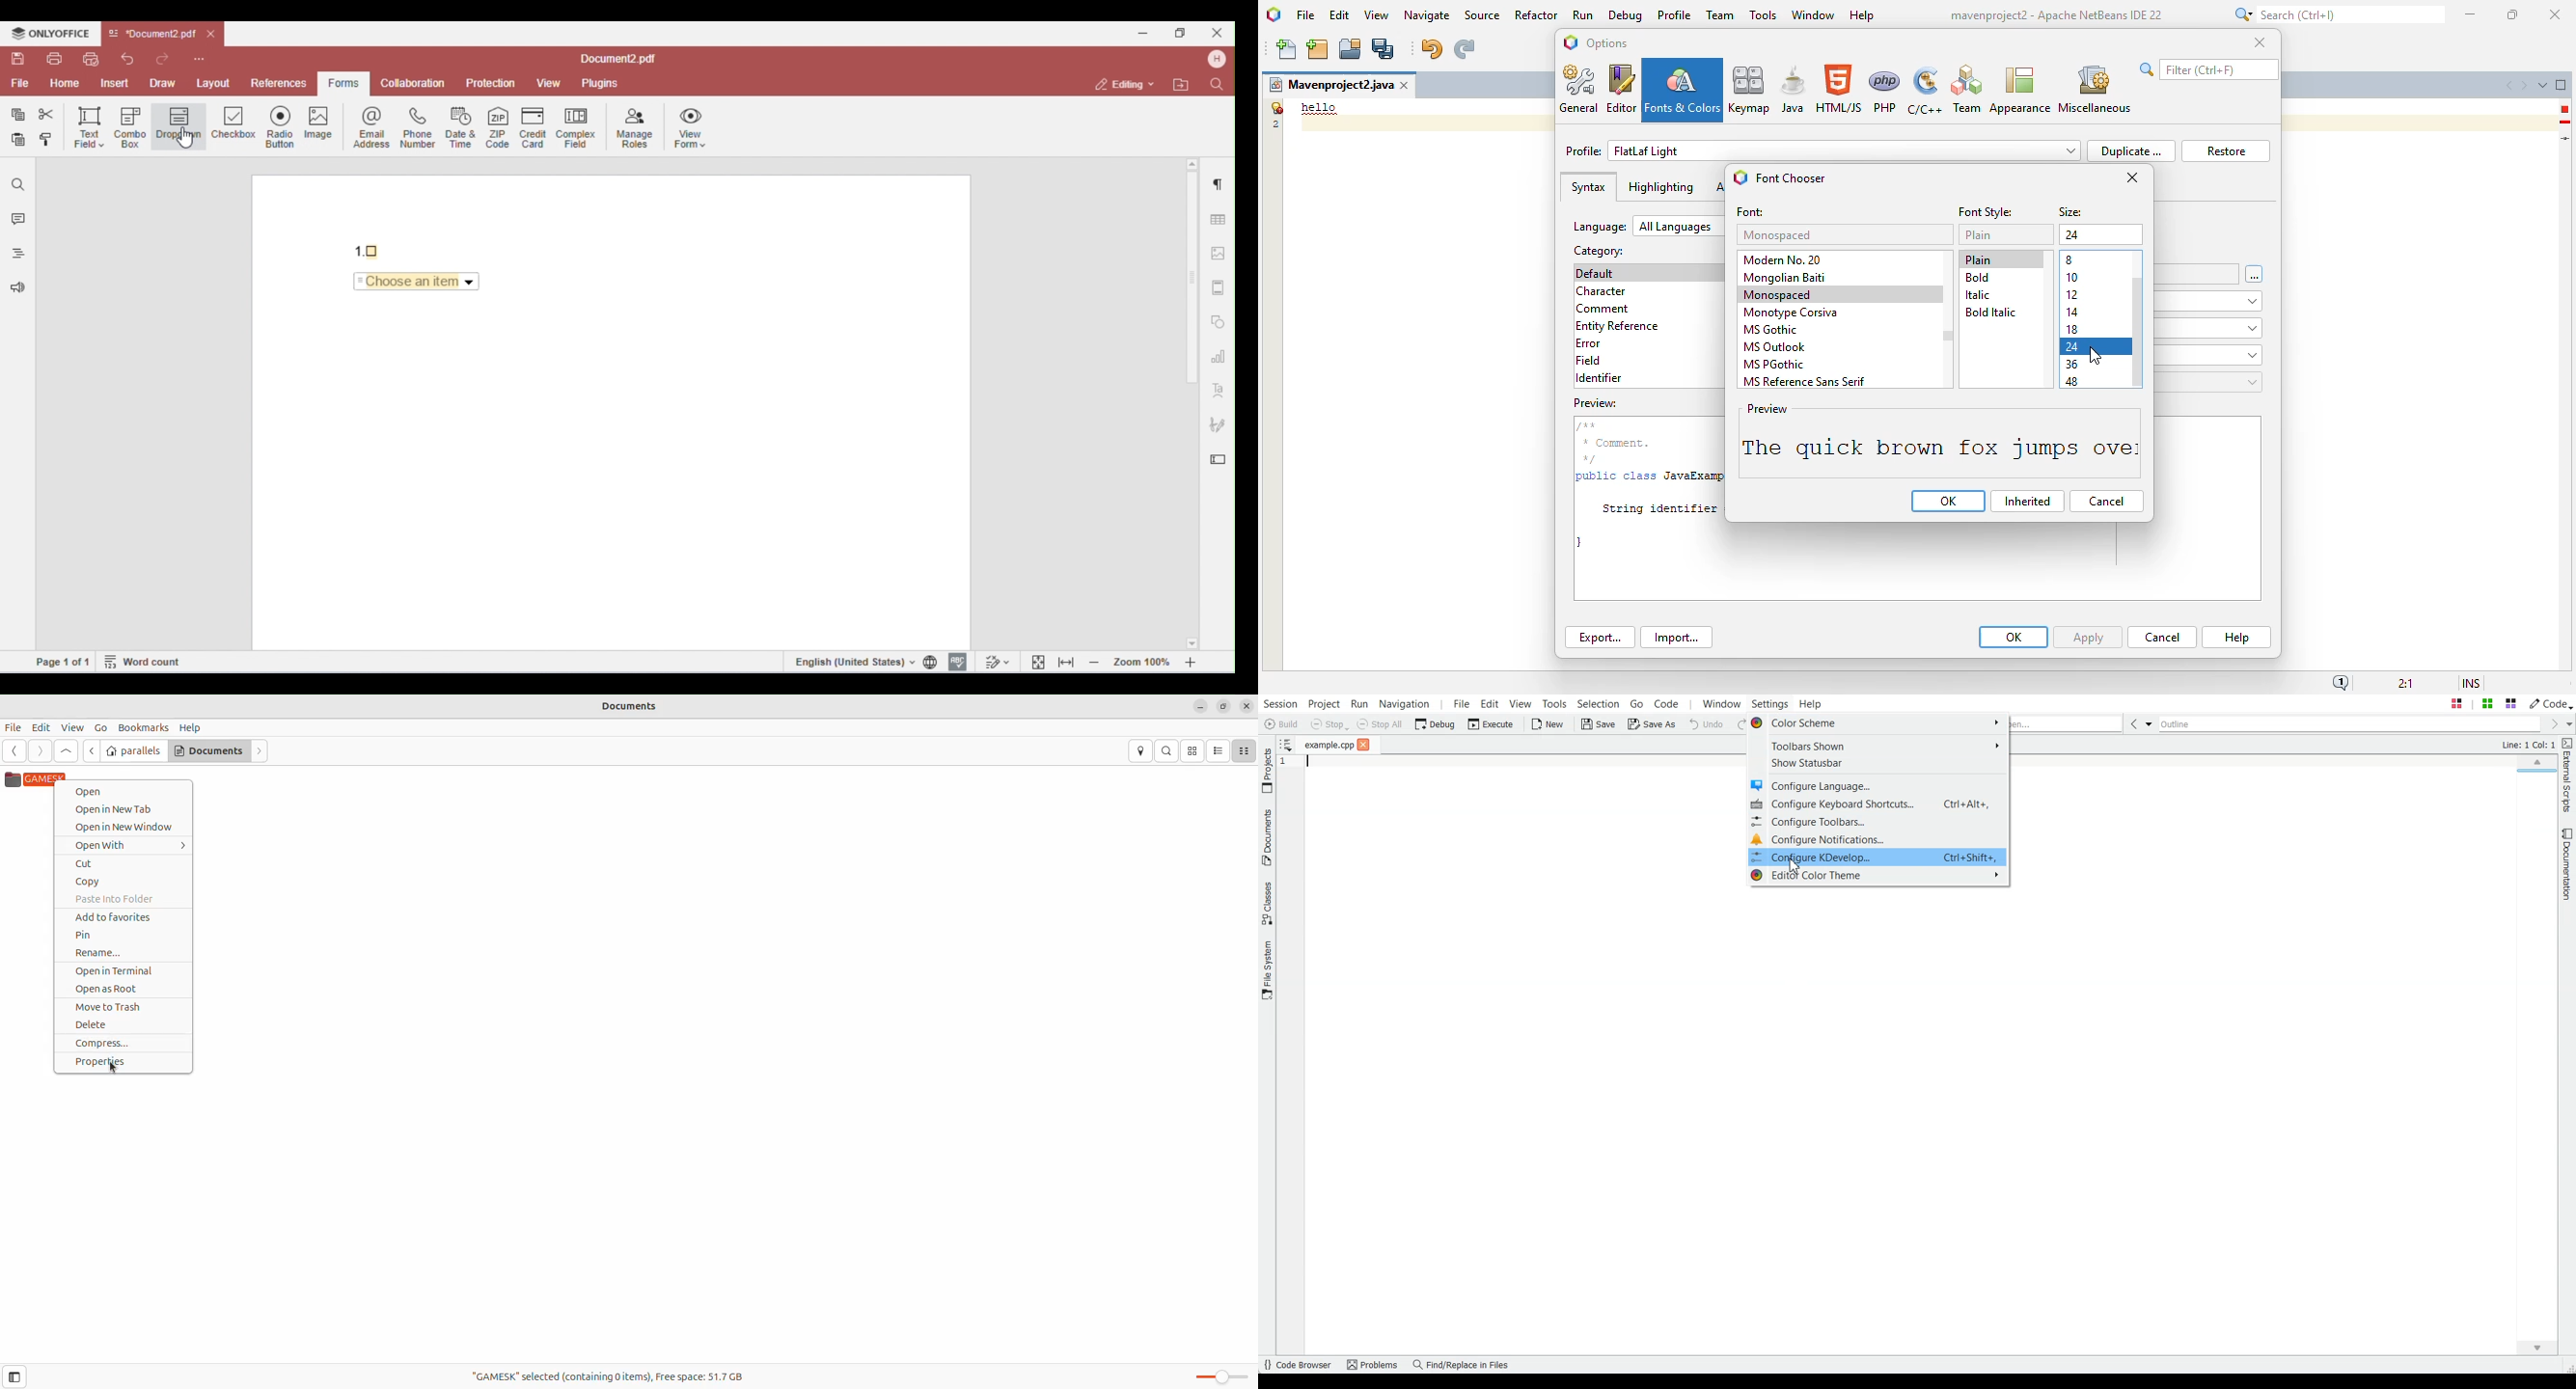 Image resolution: width=2576 pixels, height=1400 pixels. What do you see at coordinates (2260, 41) in the screenshot?
I see `close` at bounding box center [2260, 41].